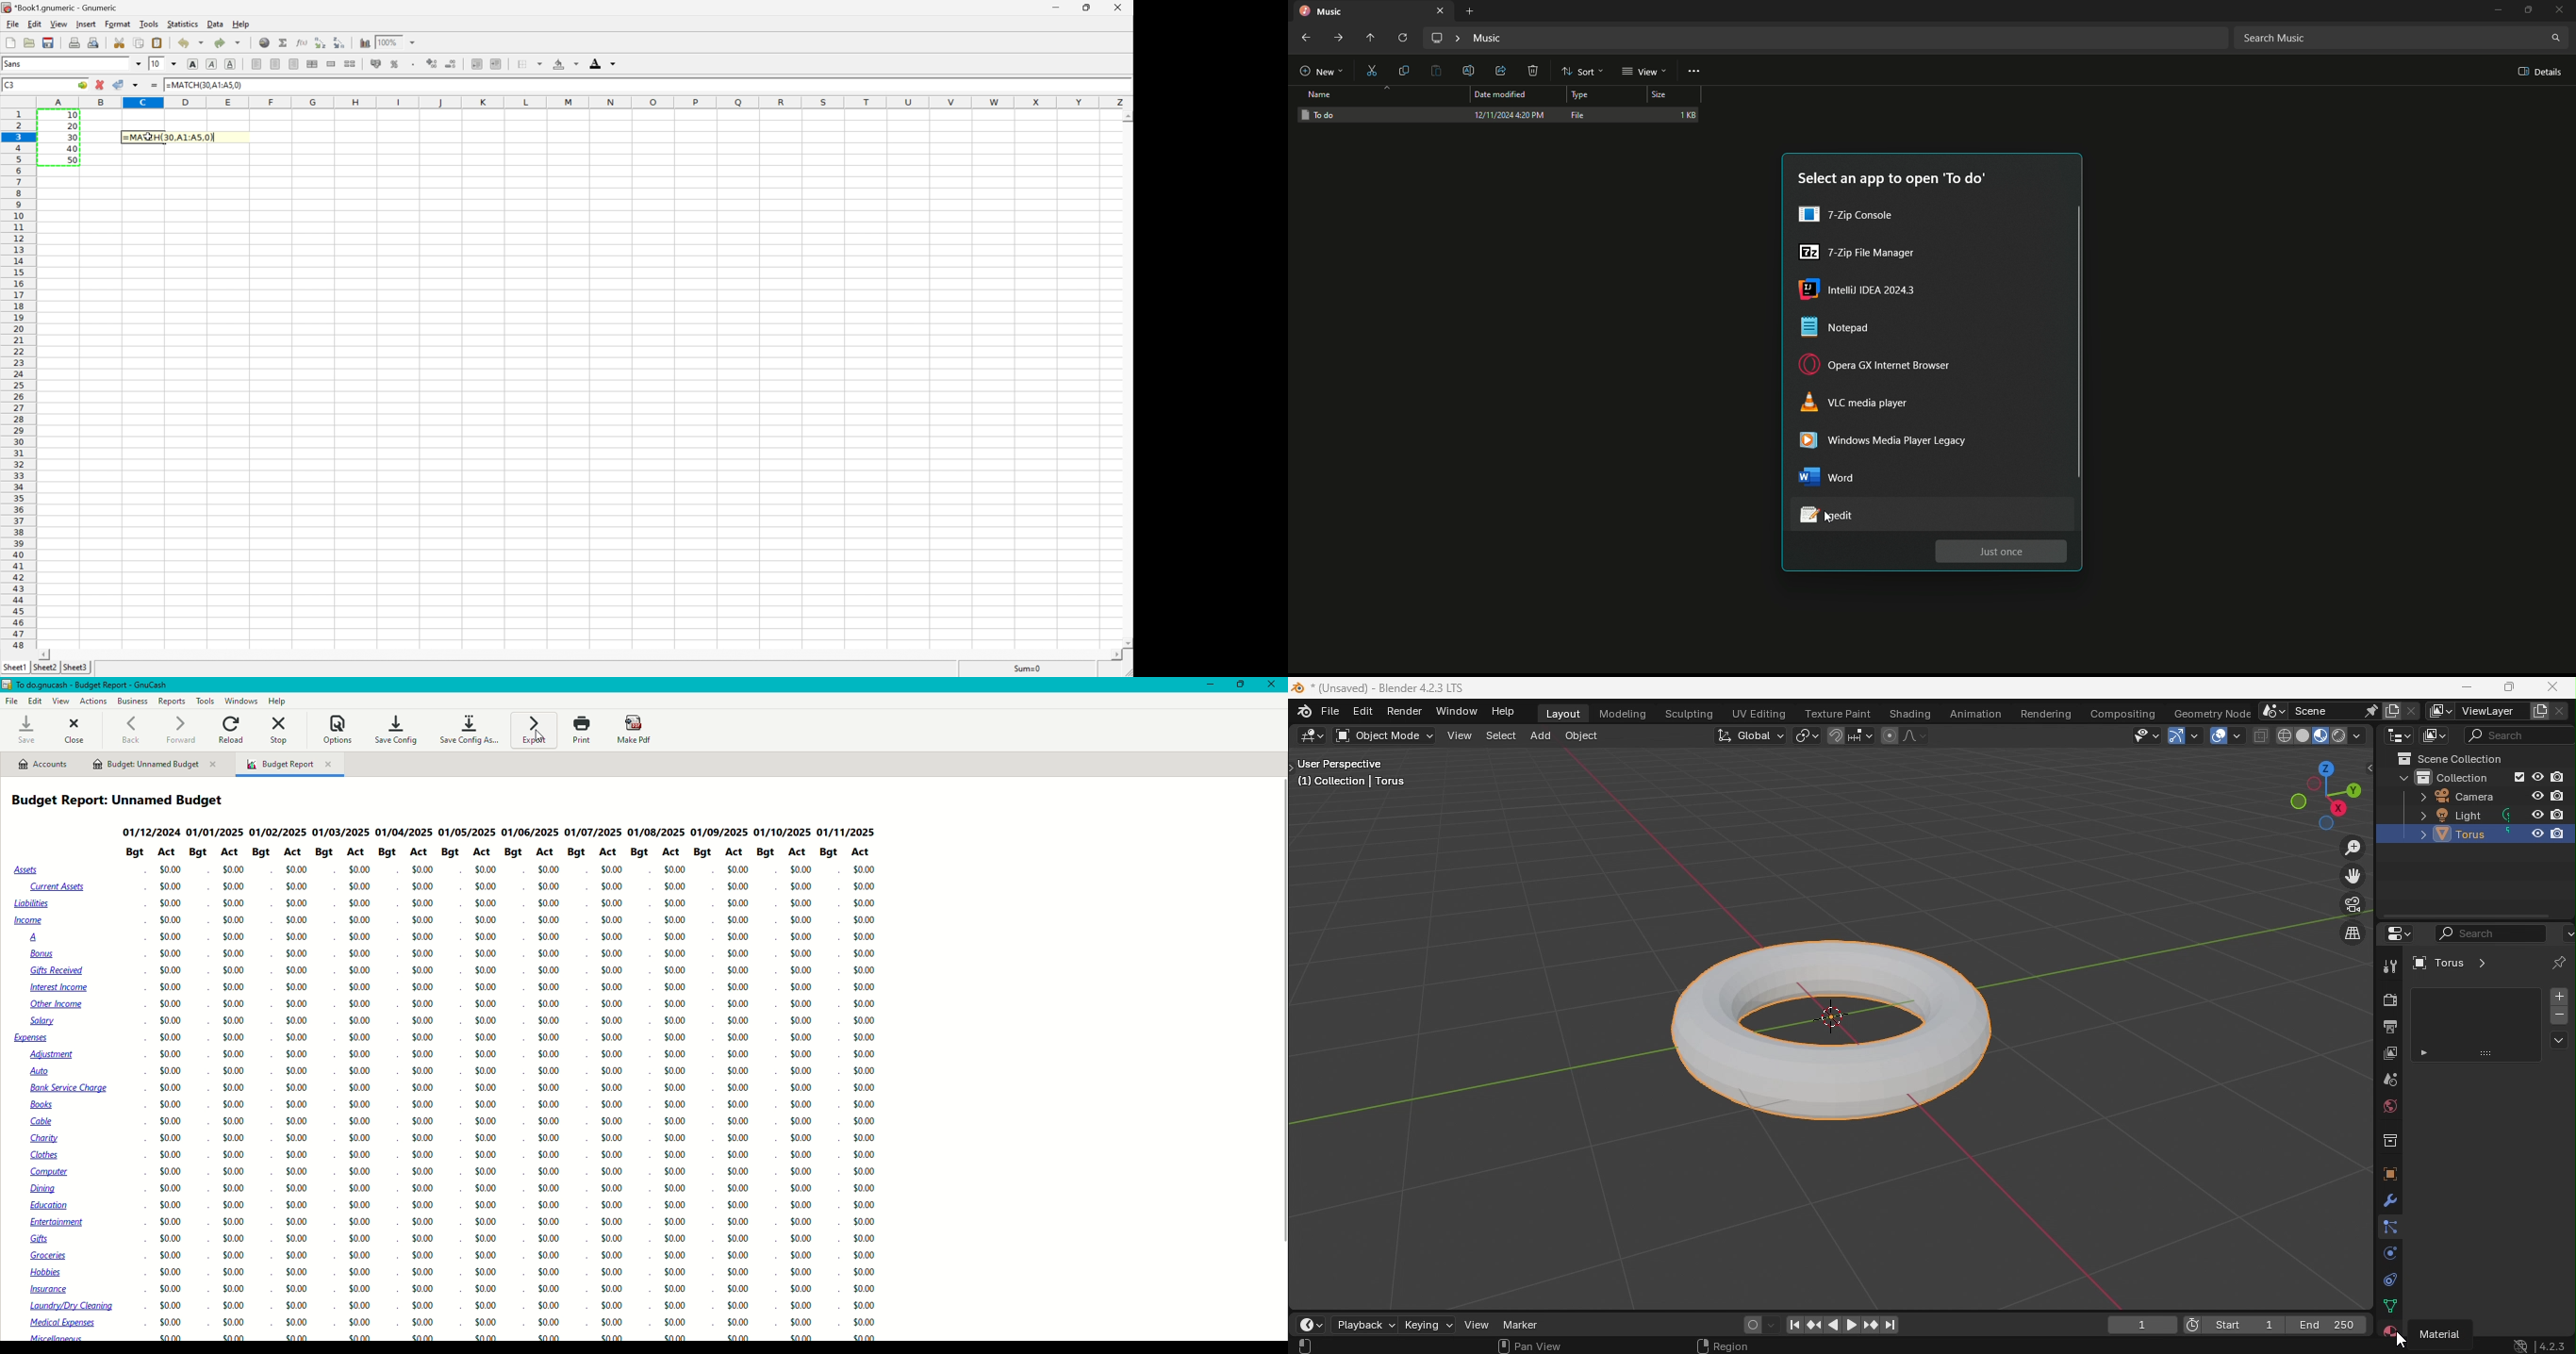 This screenshot has height=1372, width=2576. I want to click on $0.00, so click(547, 1202).